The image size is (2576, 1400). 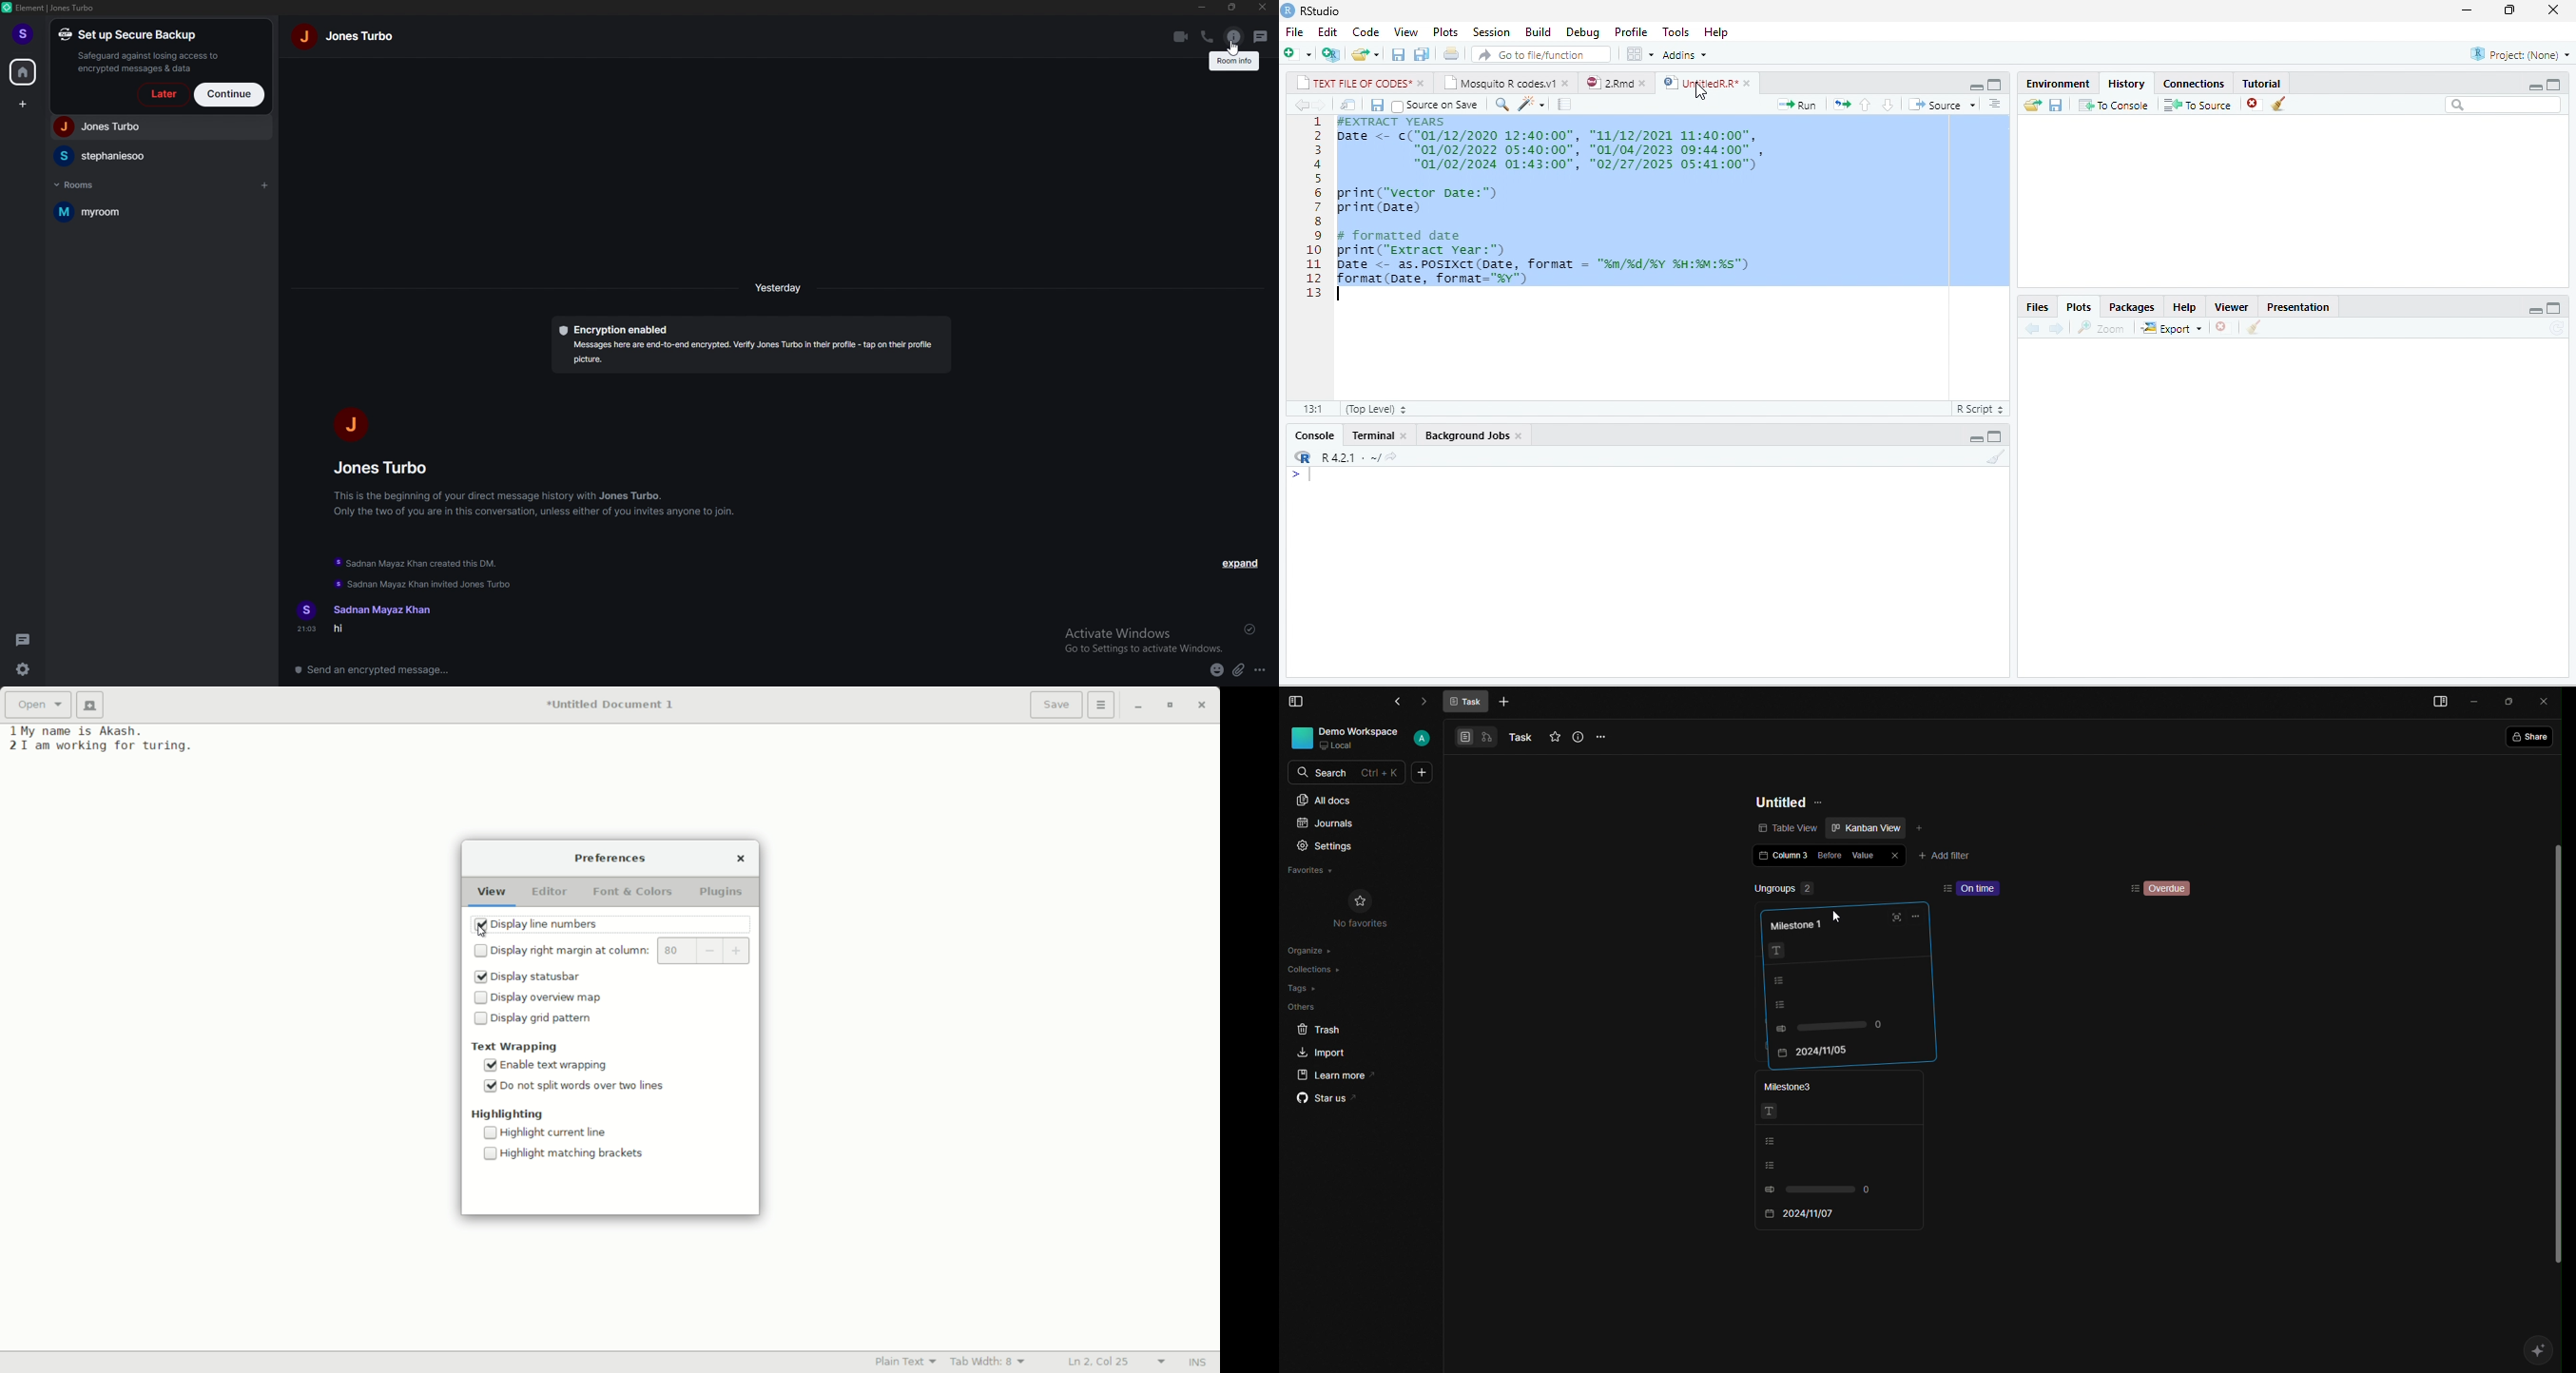 What do you see at coordinates (25, 105) in the screenshot?
I see `create space` at bounding box center [25, 105].